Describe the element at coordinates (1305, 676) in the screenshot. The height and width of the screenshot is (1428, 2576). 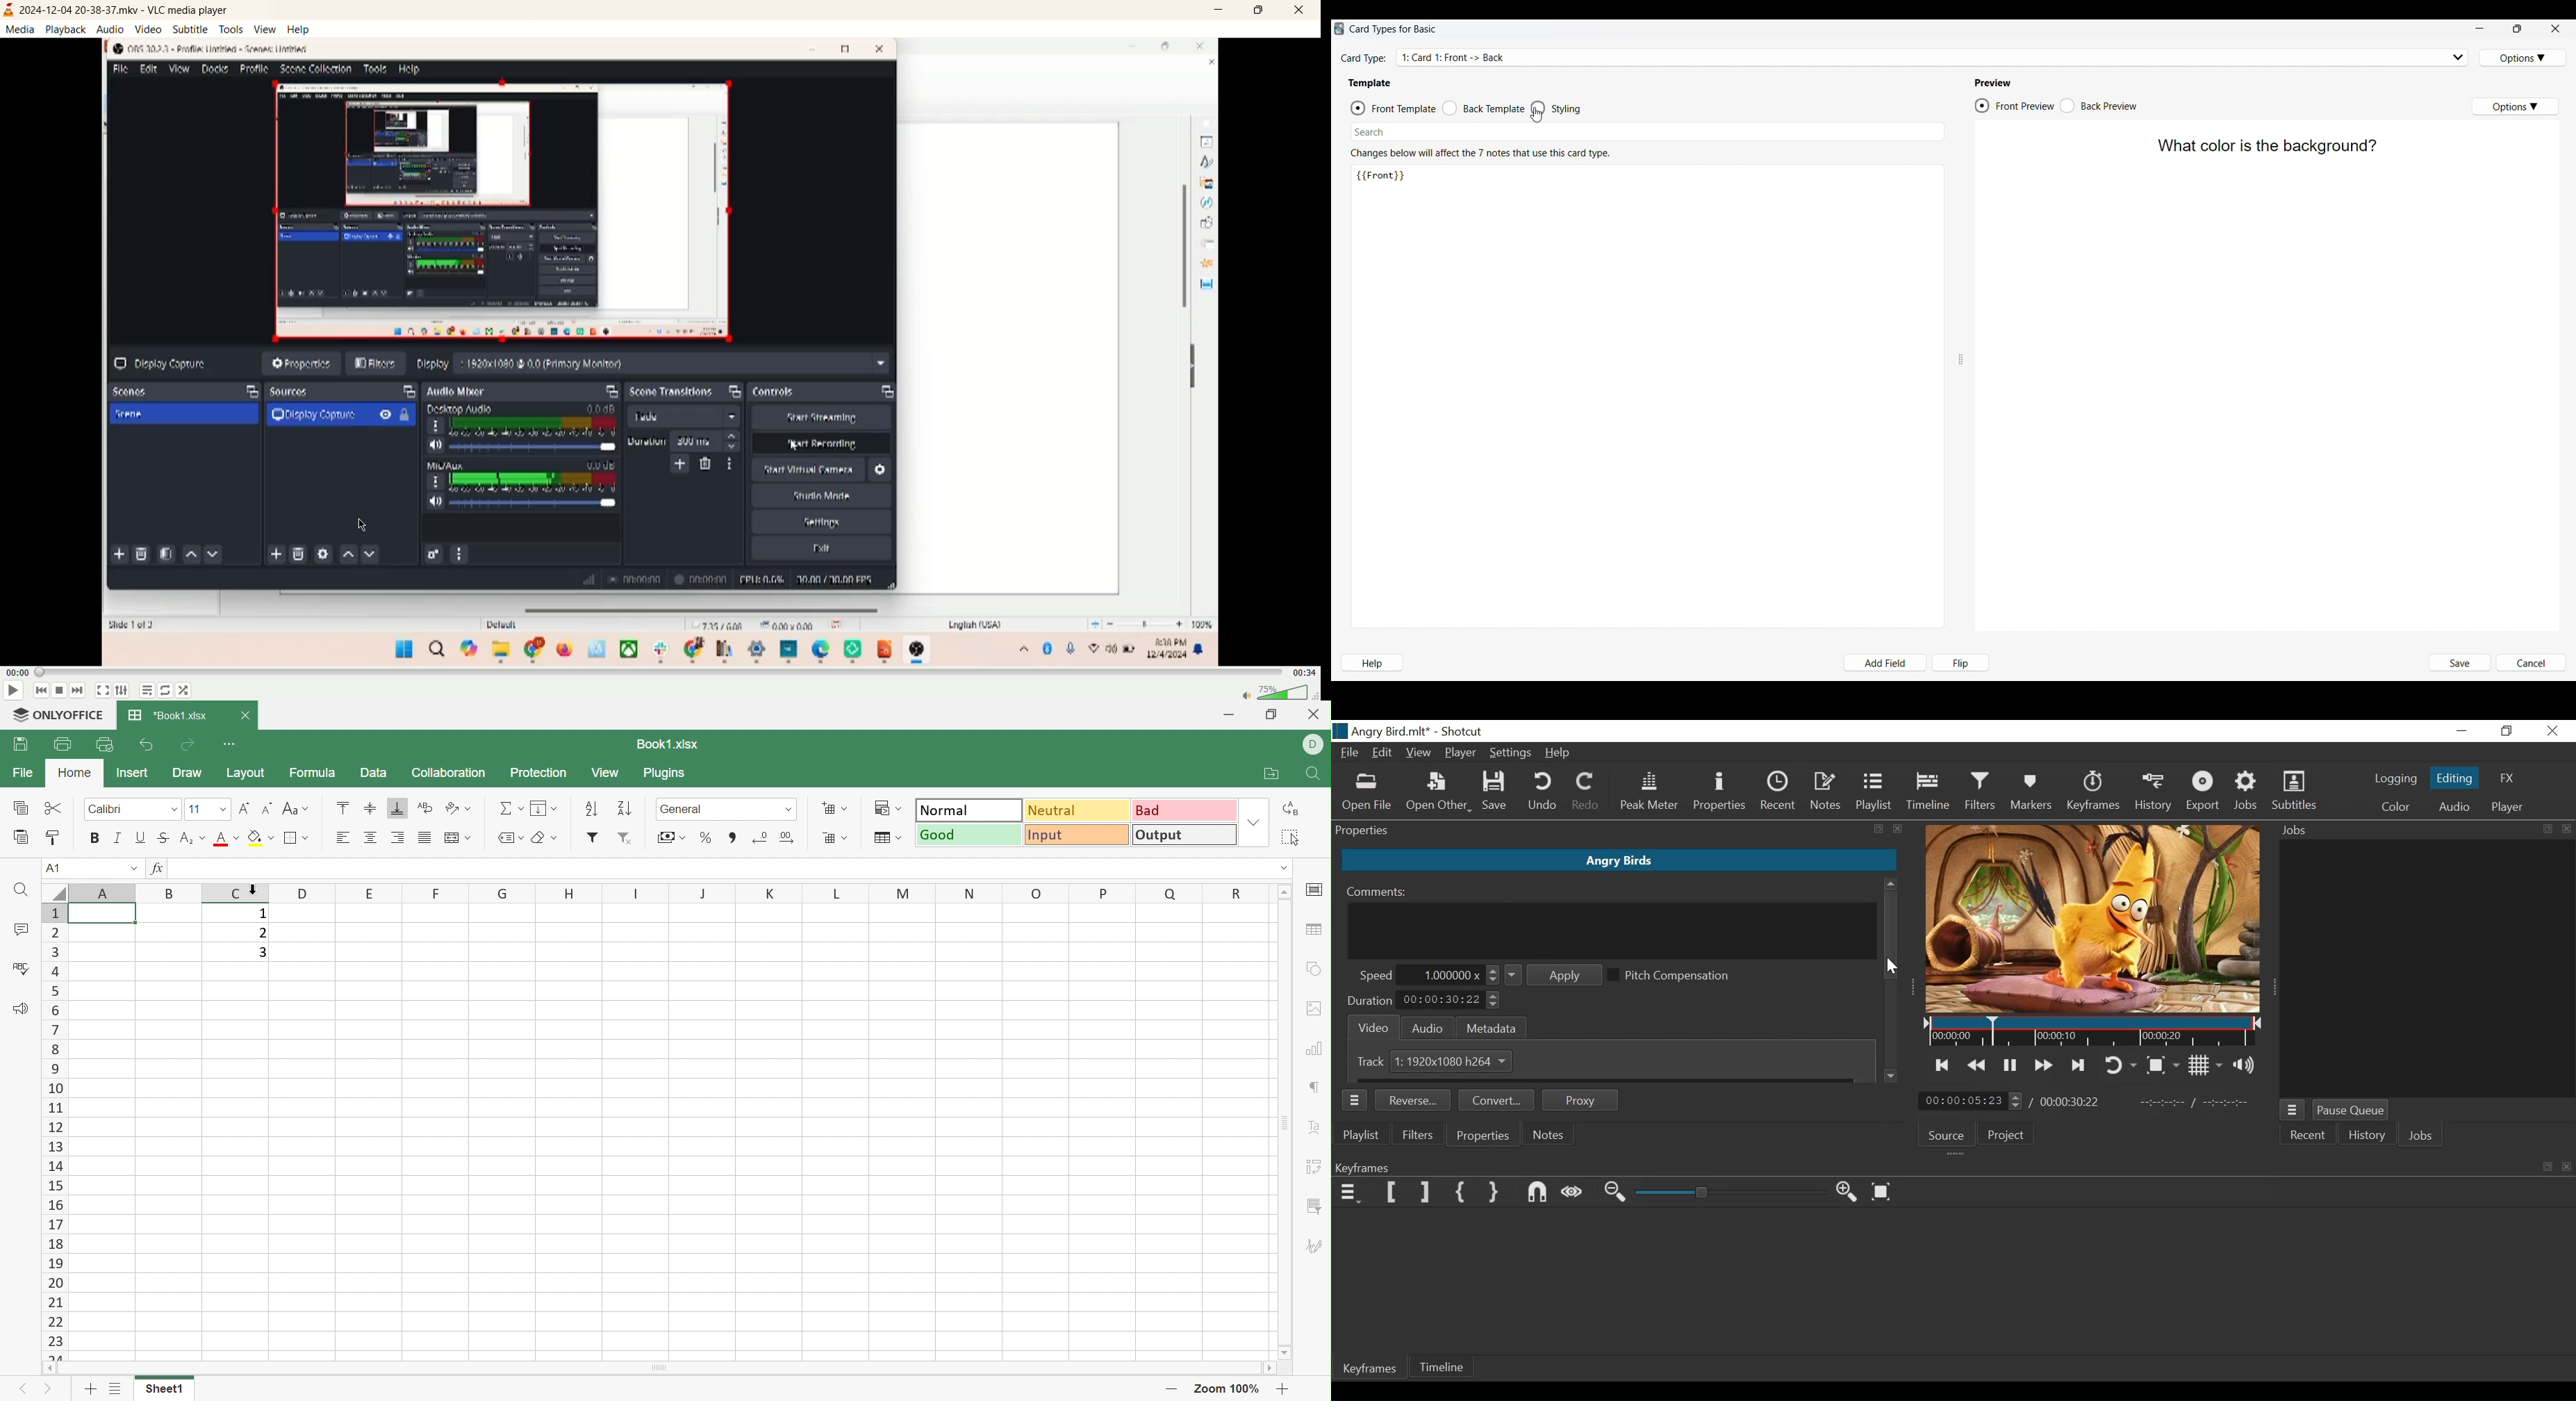
I see `remaining time` at that location.